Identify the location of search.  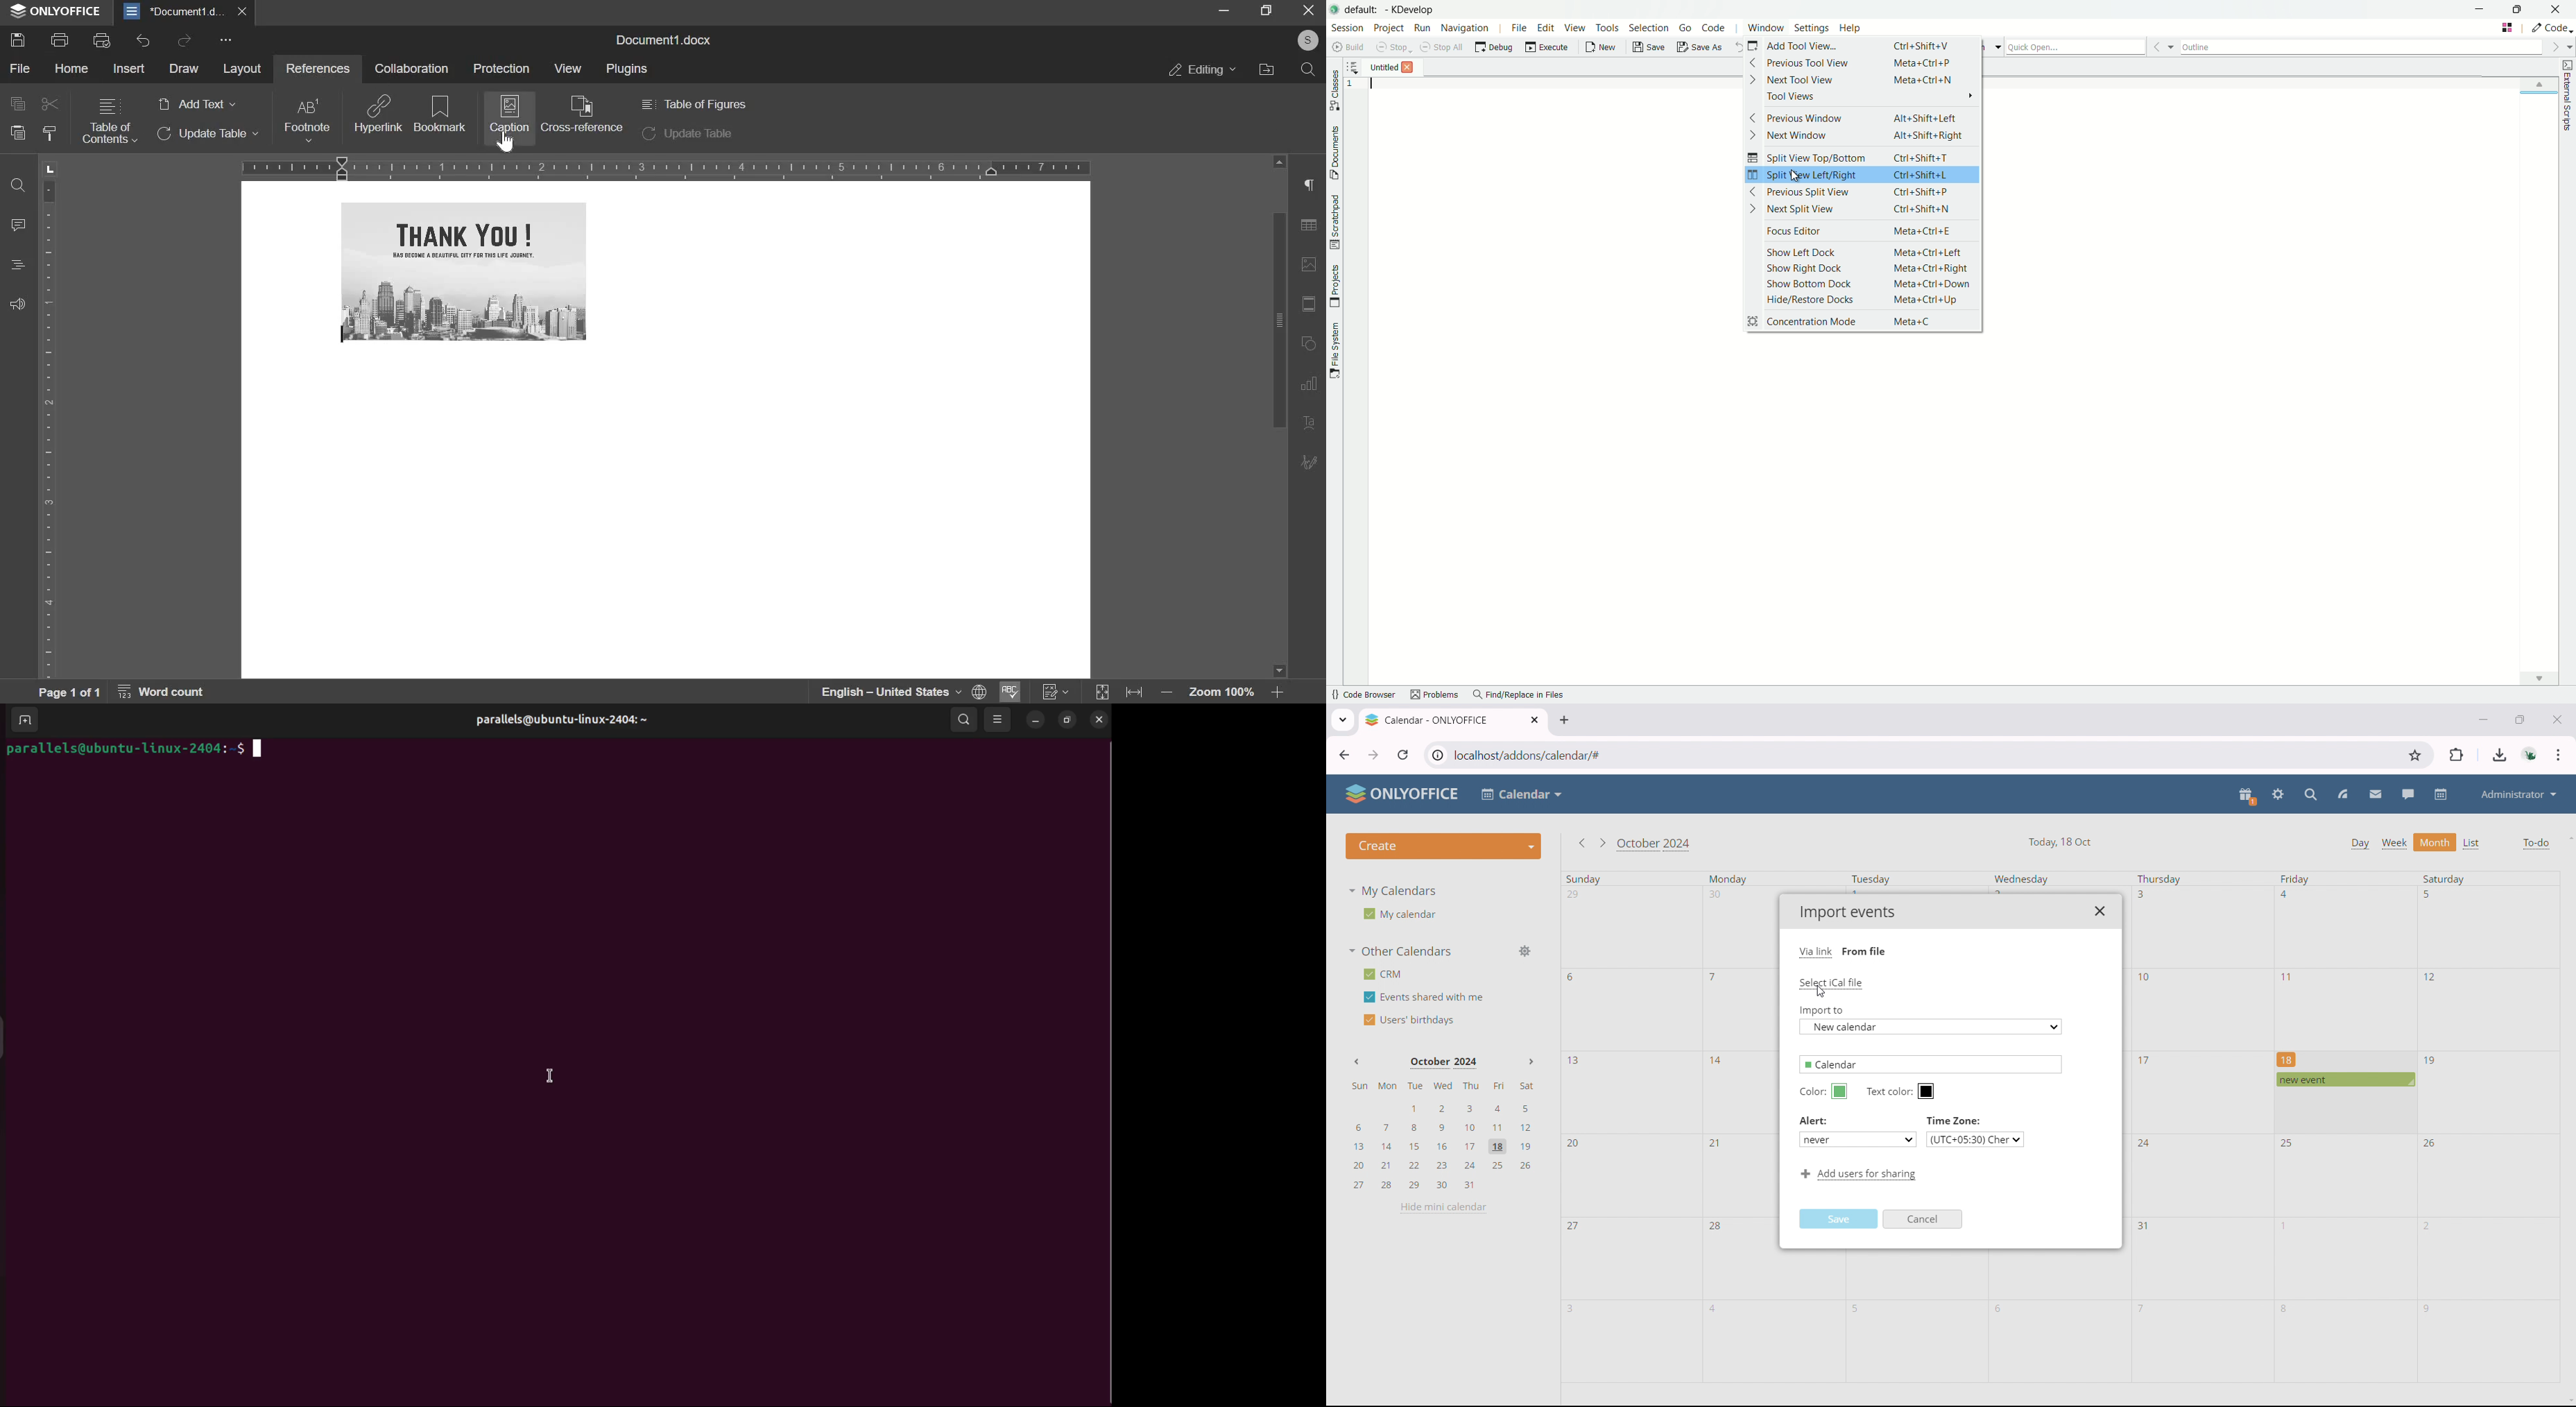
(1308, 69).